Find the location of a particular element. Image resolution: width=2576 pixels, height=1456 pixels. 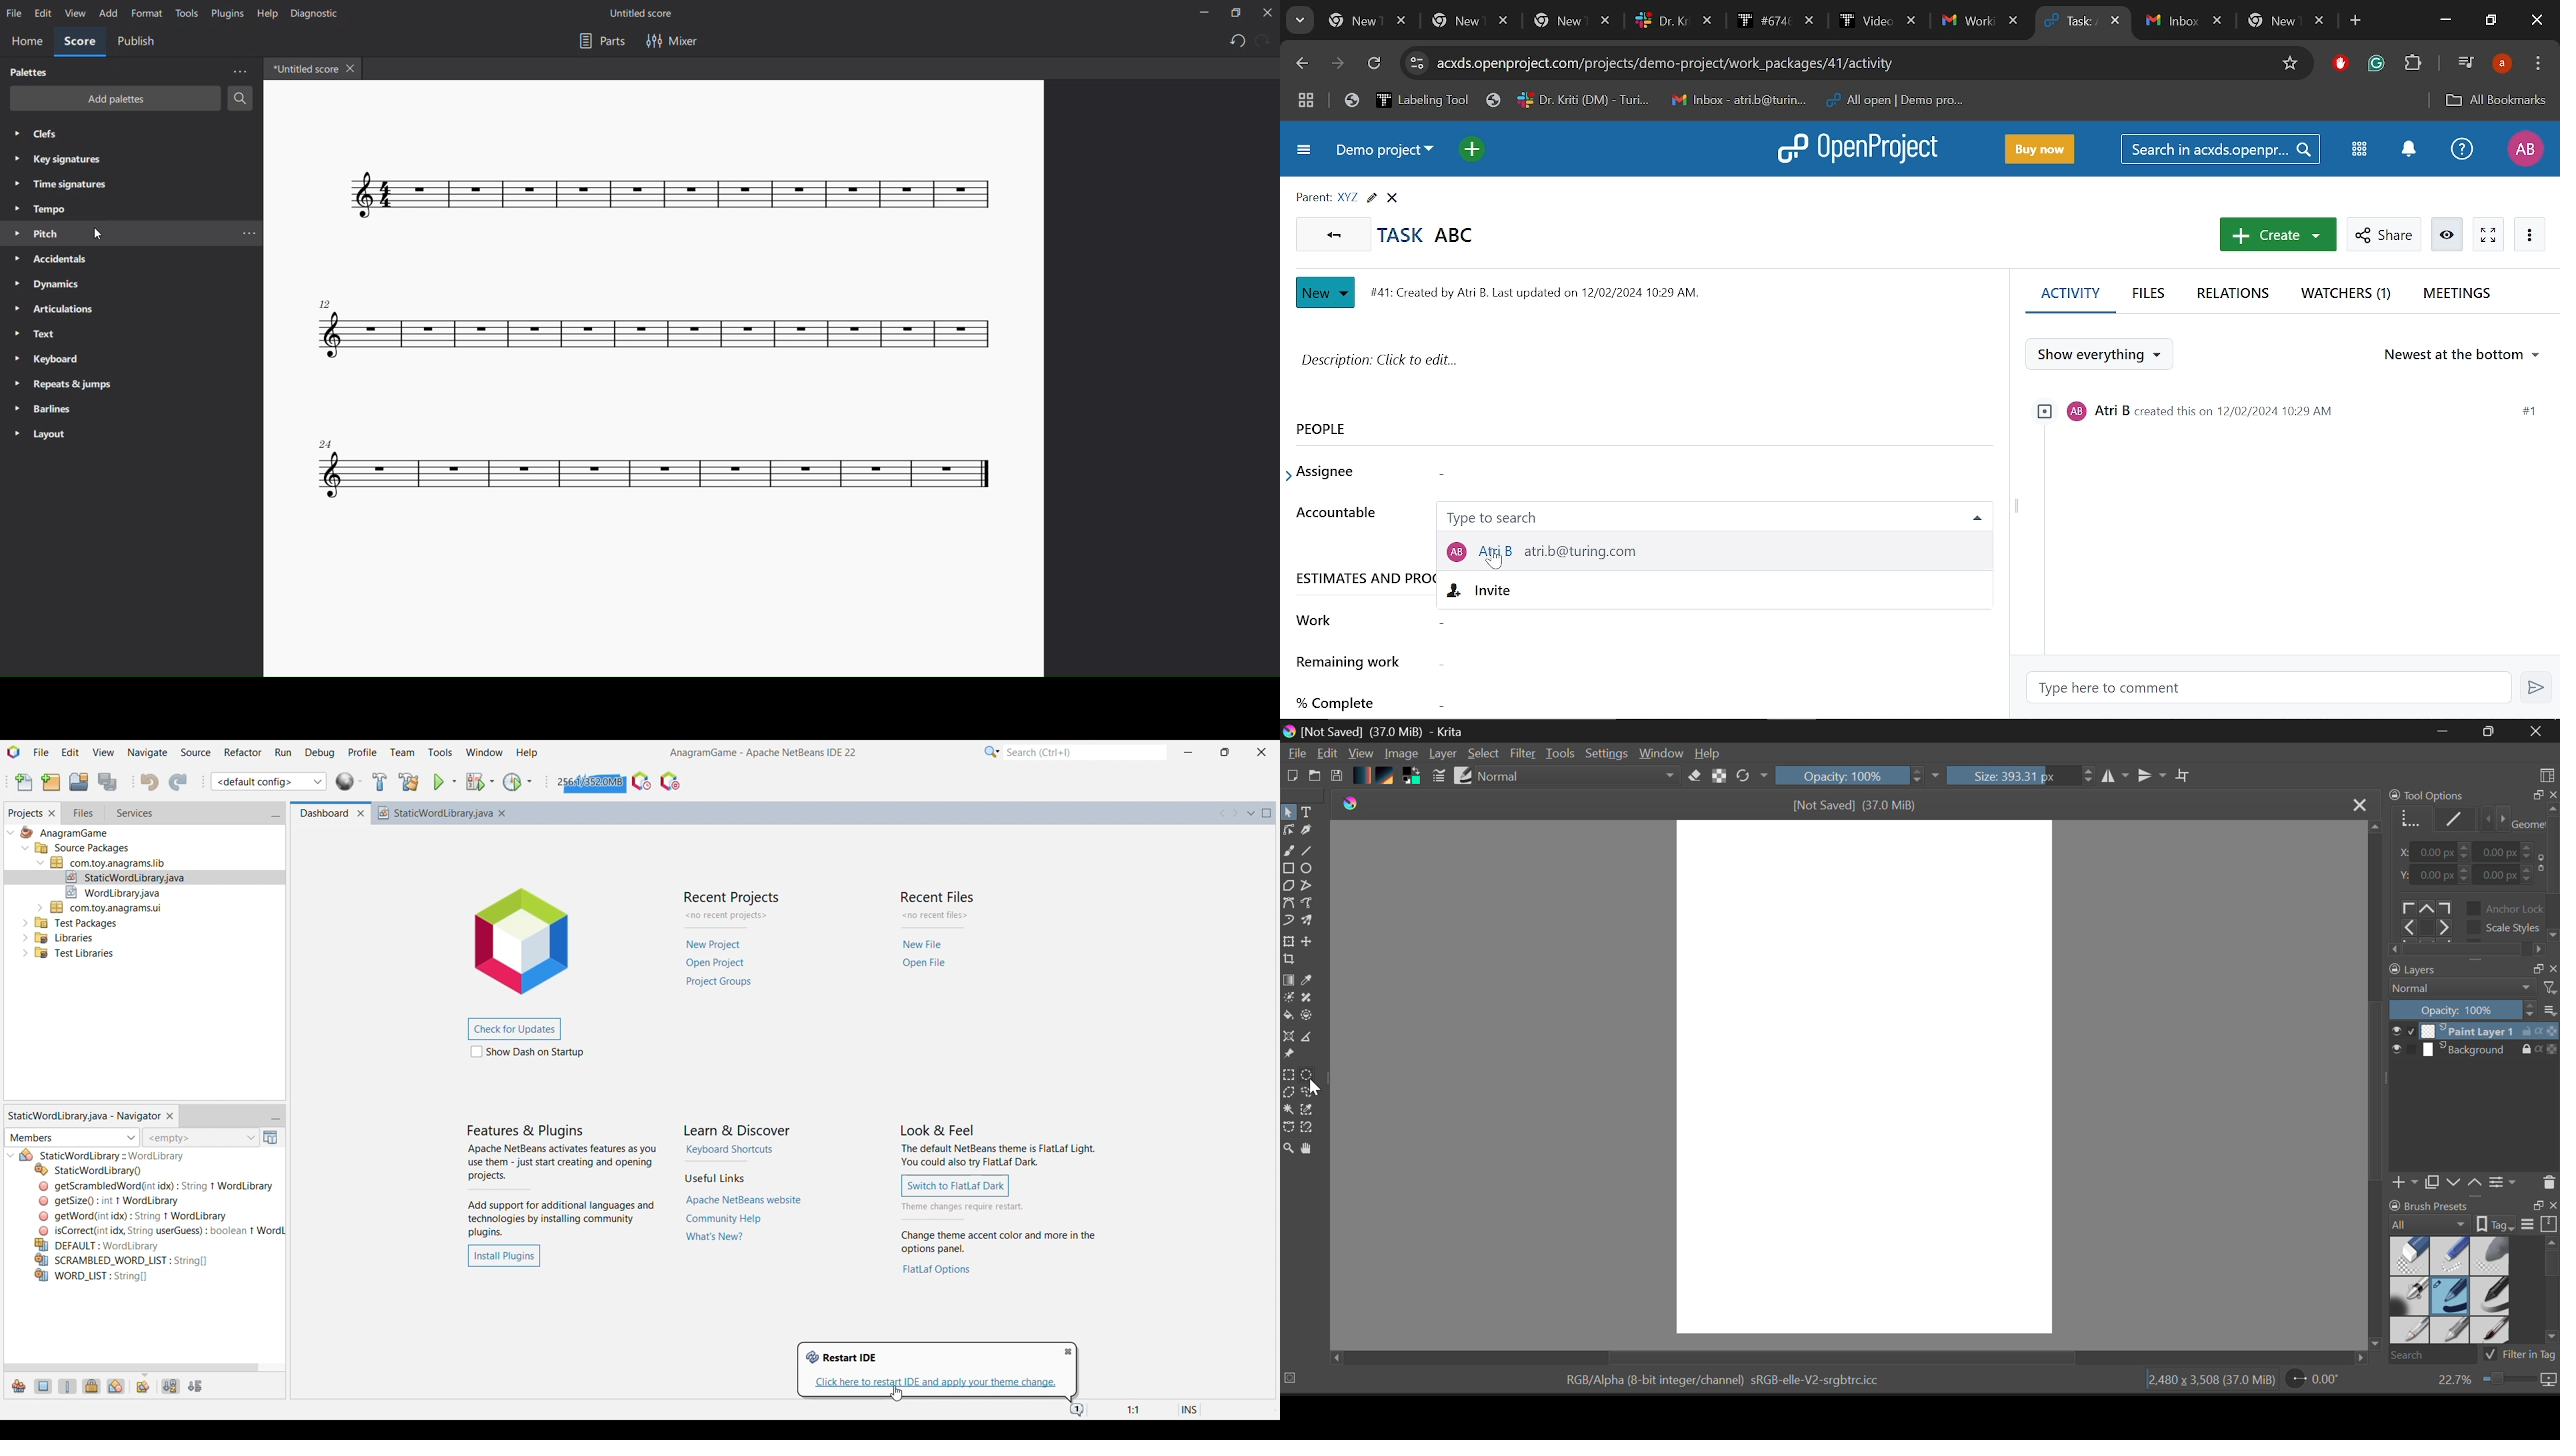

key signatures is located at coordinates (59, 159).